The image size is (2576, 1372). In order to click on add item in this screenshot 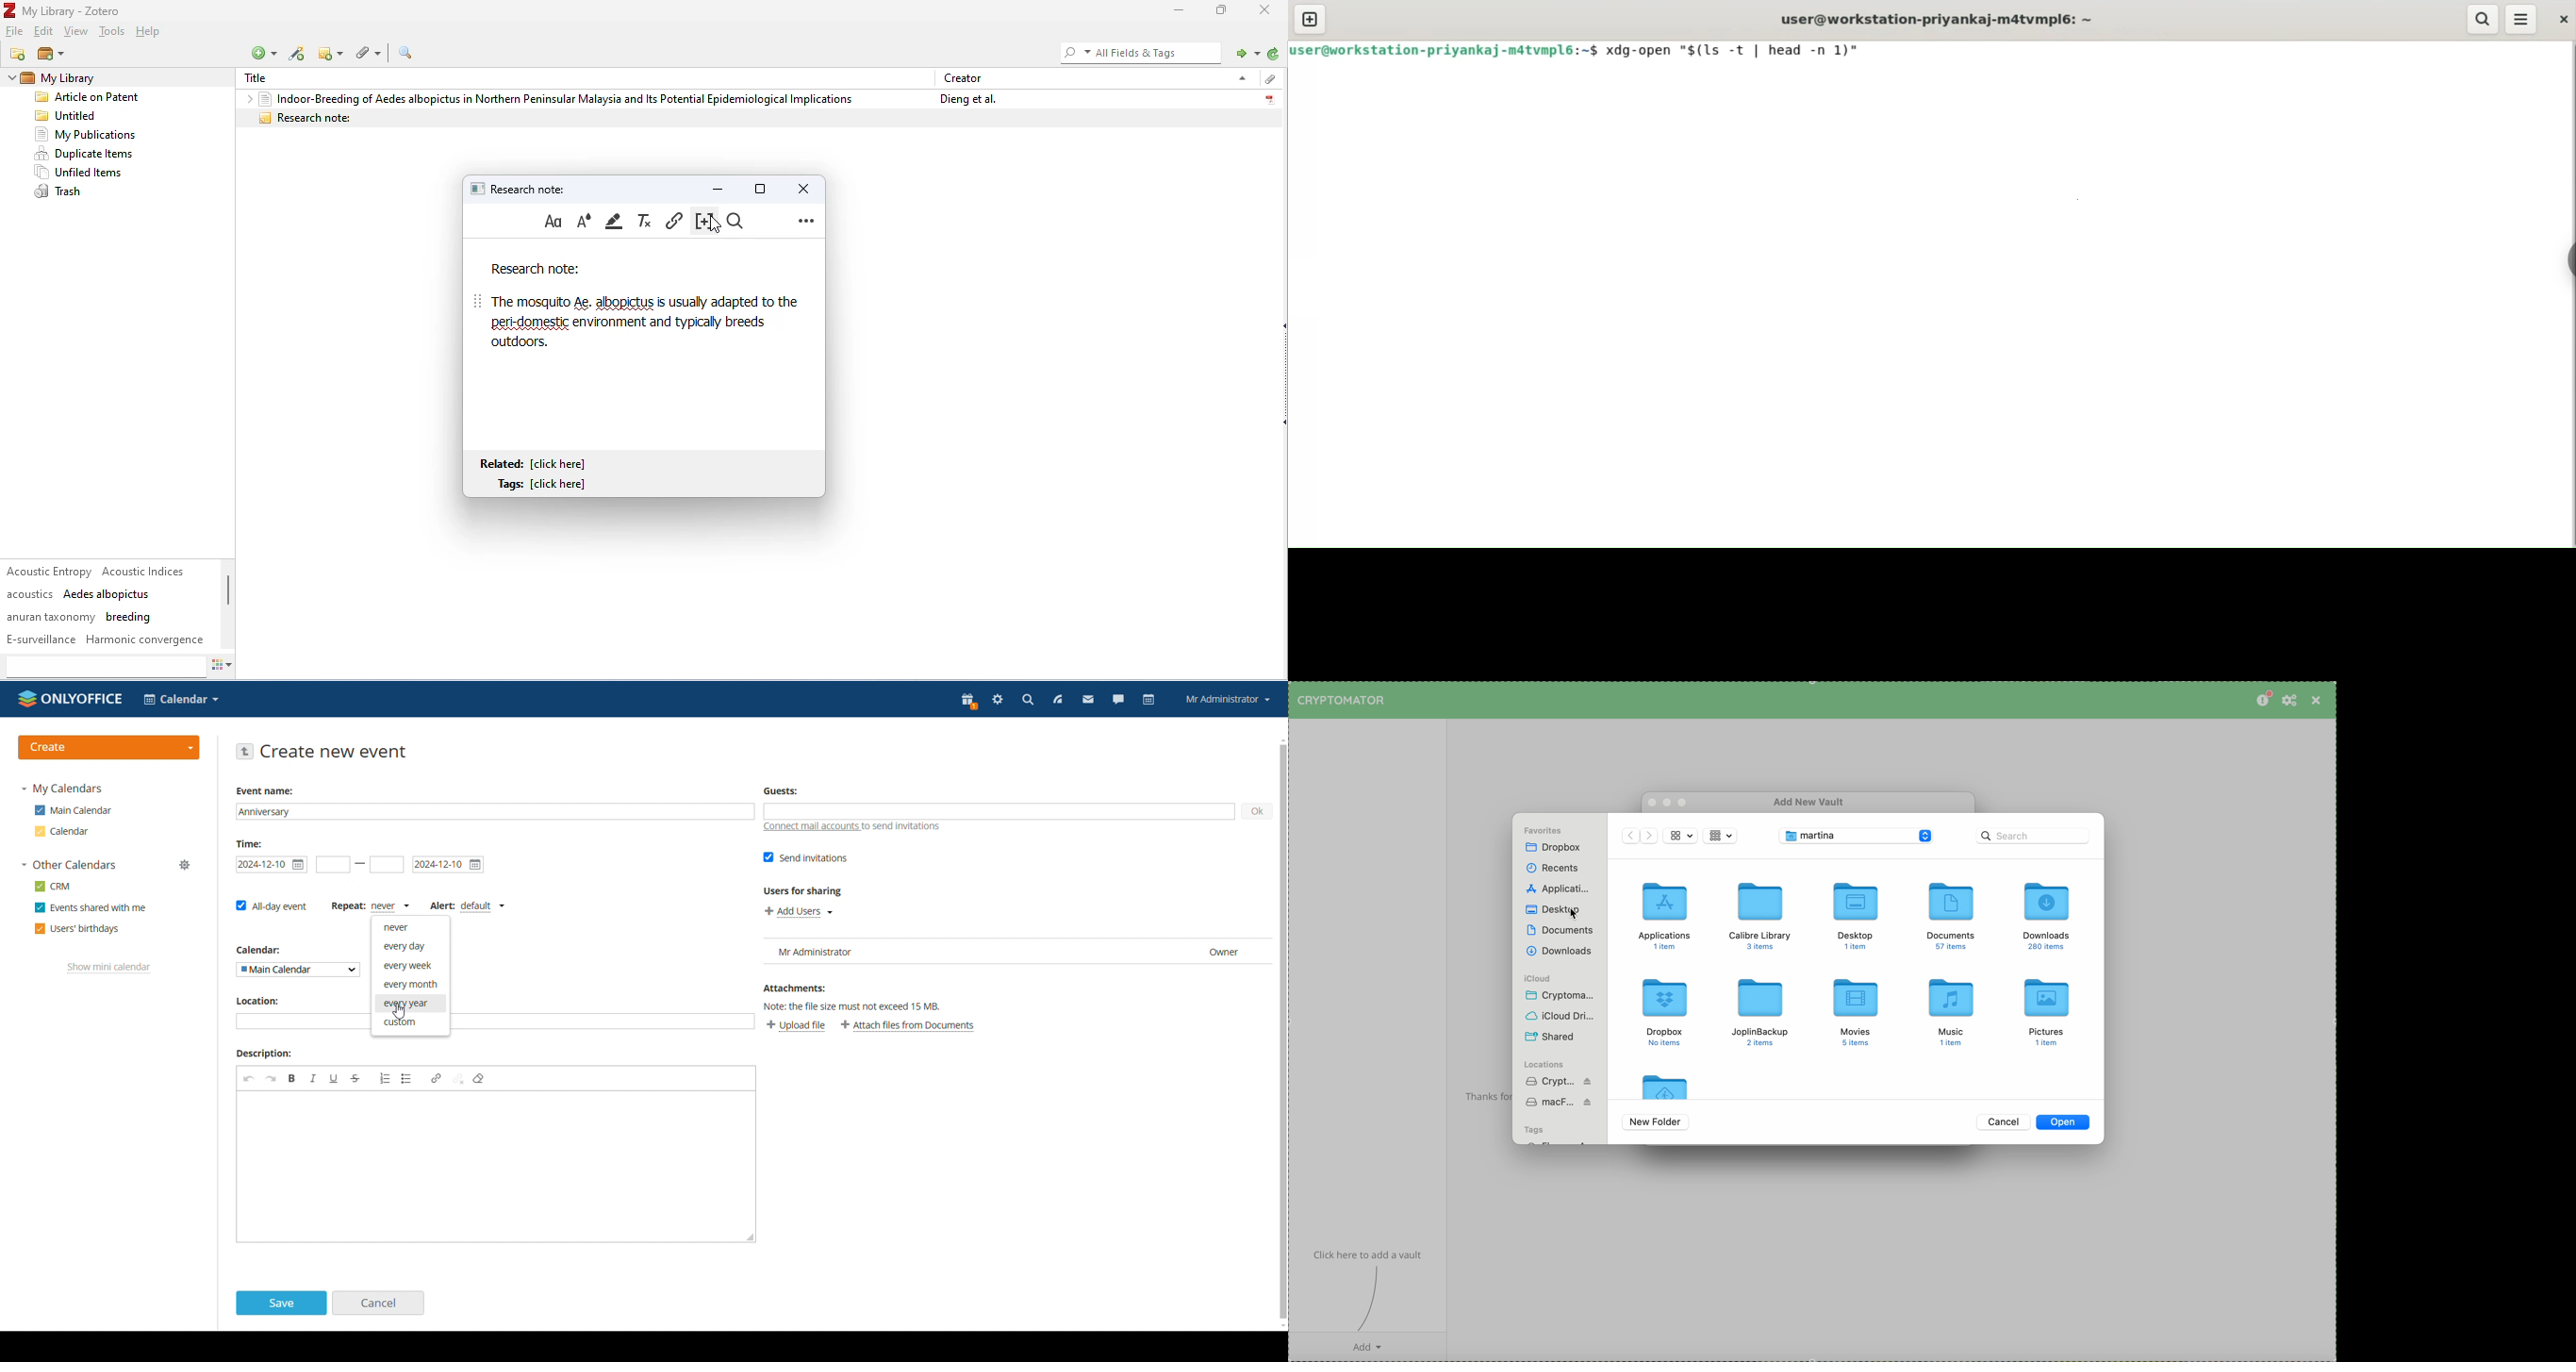, I will do `click(298, 54)`.